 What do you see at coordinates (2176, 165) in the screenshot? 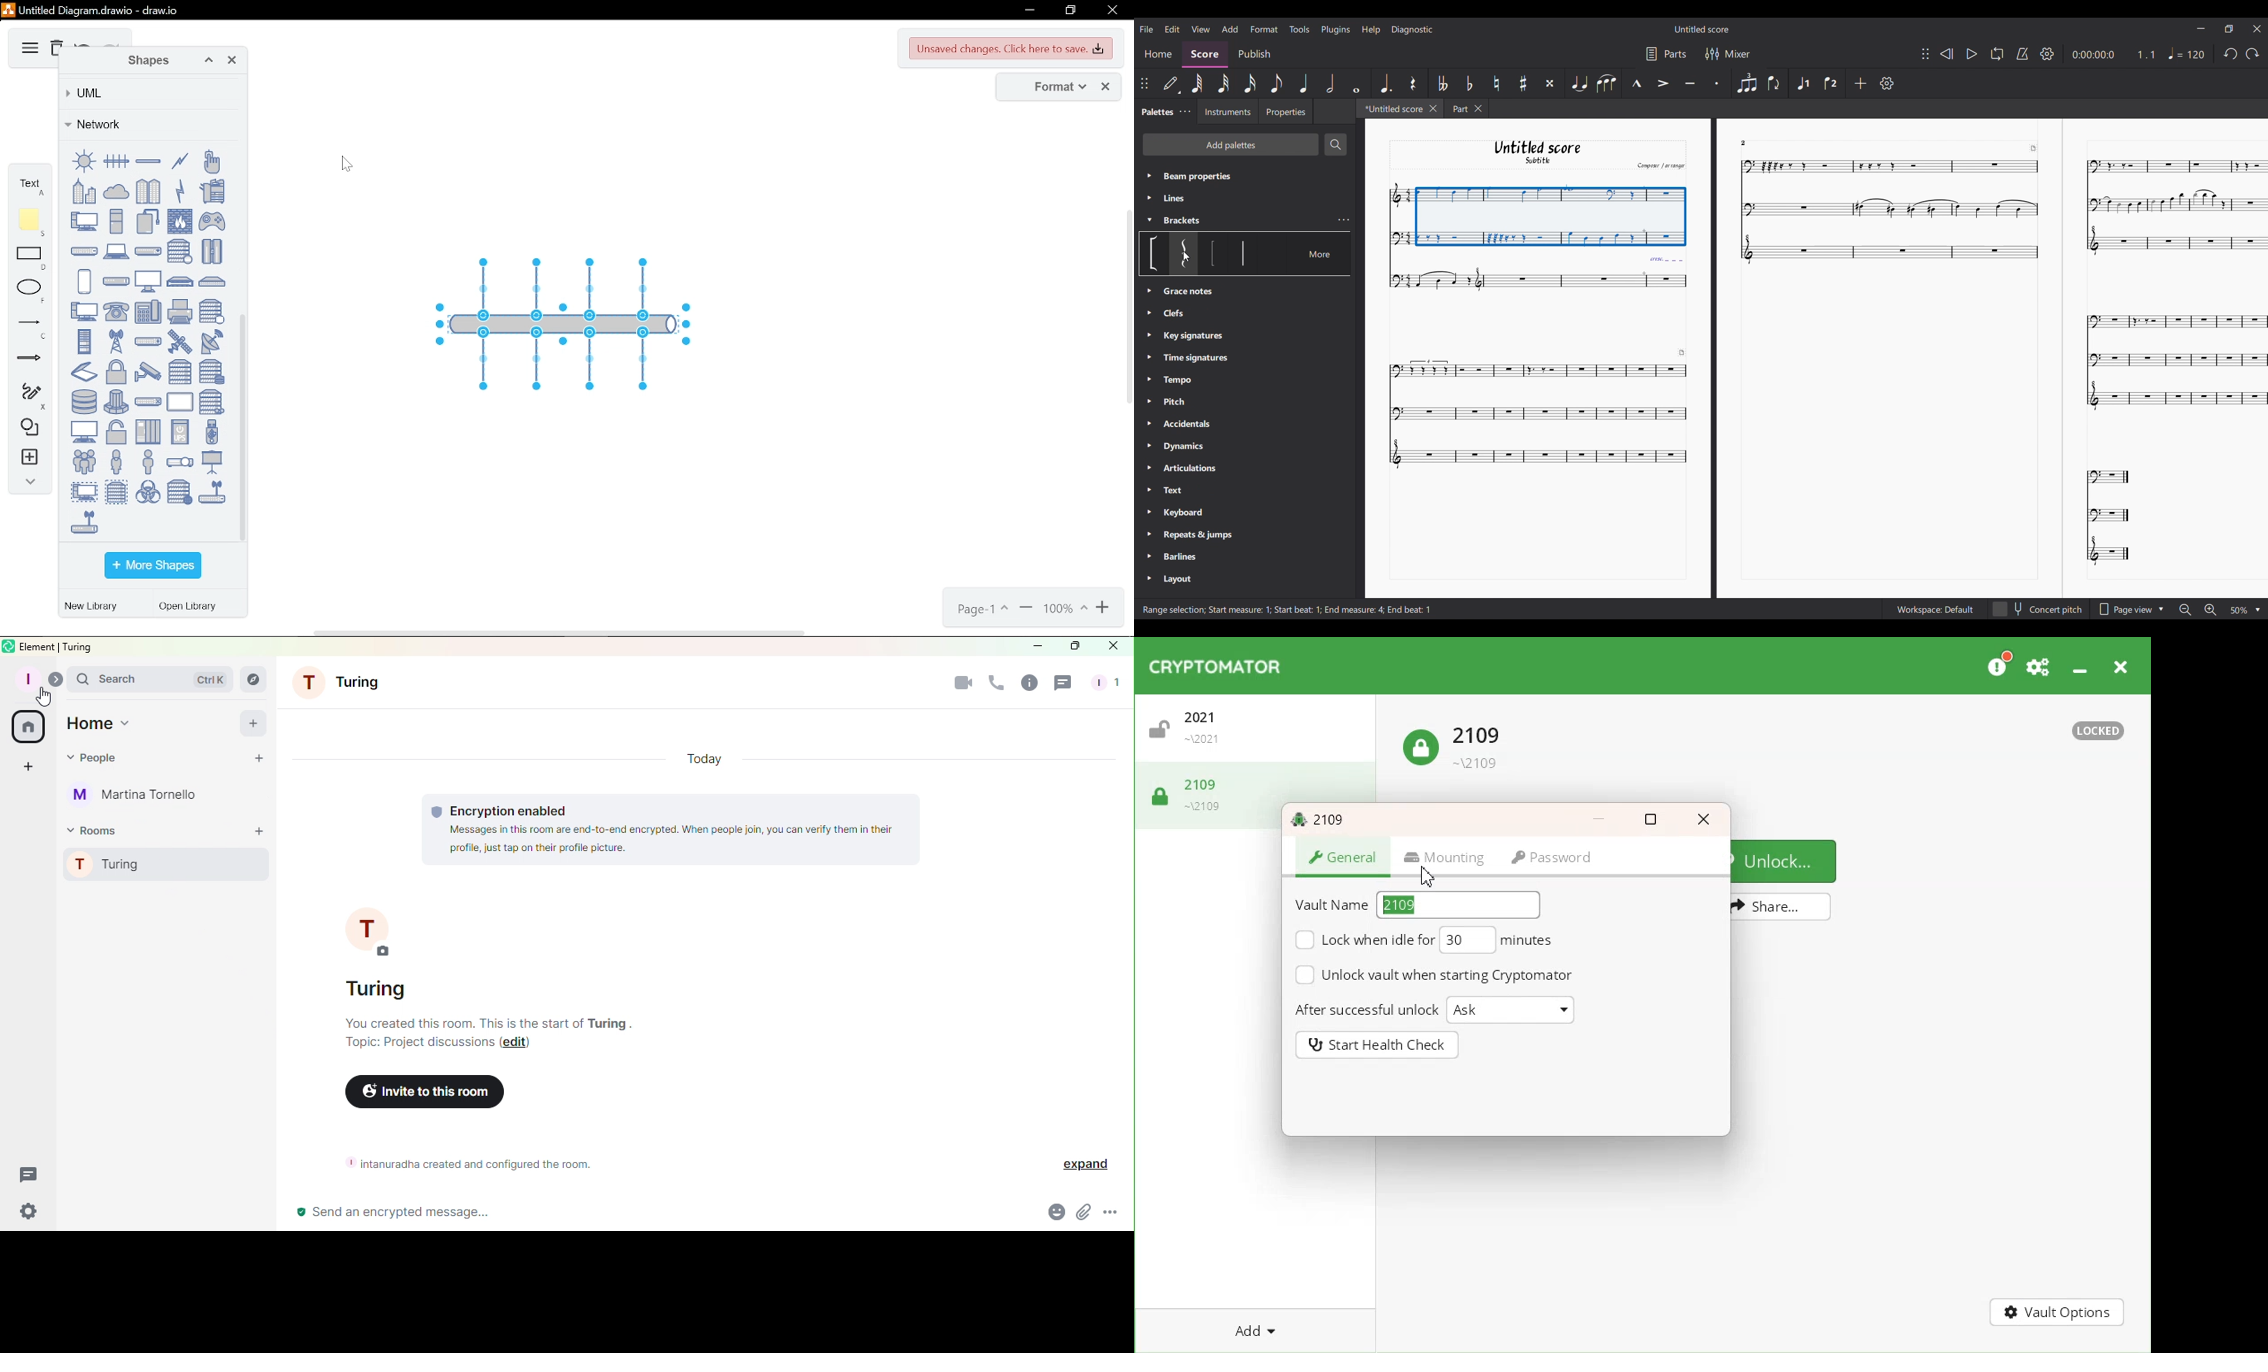
I see `` at bounding box center [2176, 165].